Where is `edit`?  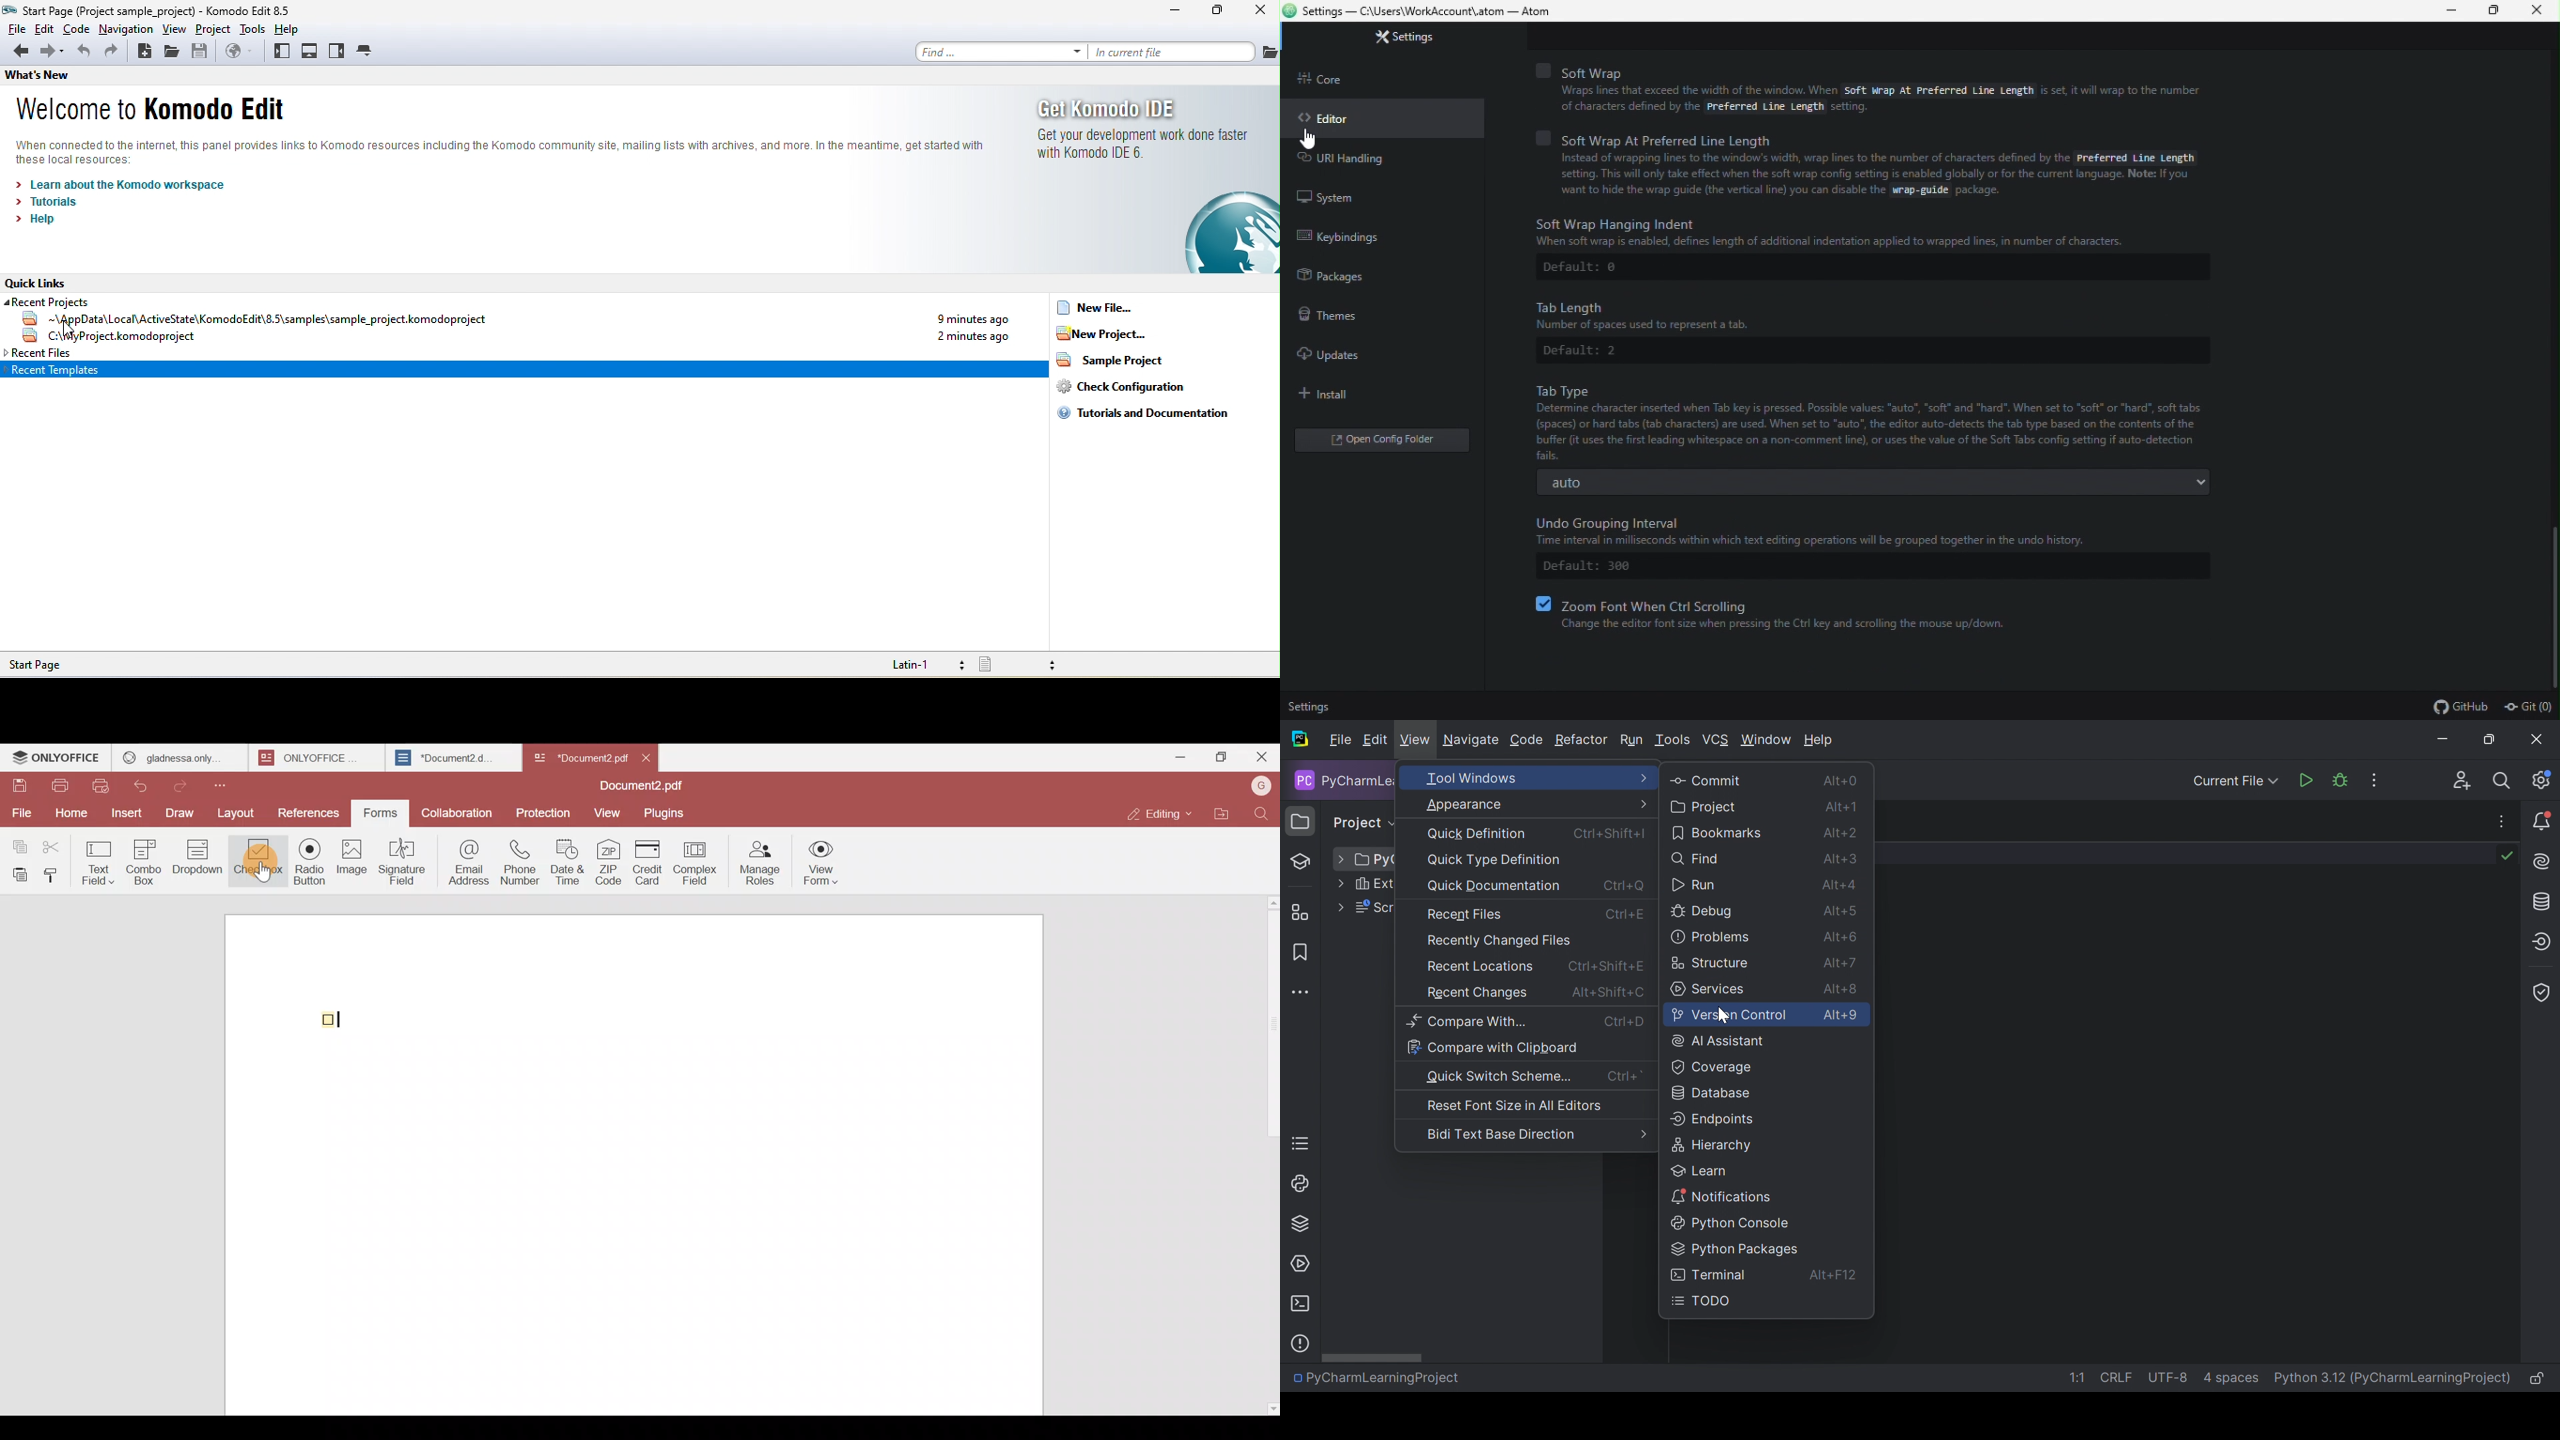
edit is located at coordinates (46, 30).